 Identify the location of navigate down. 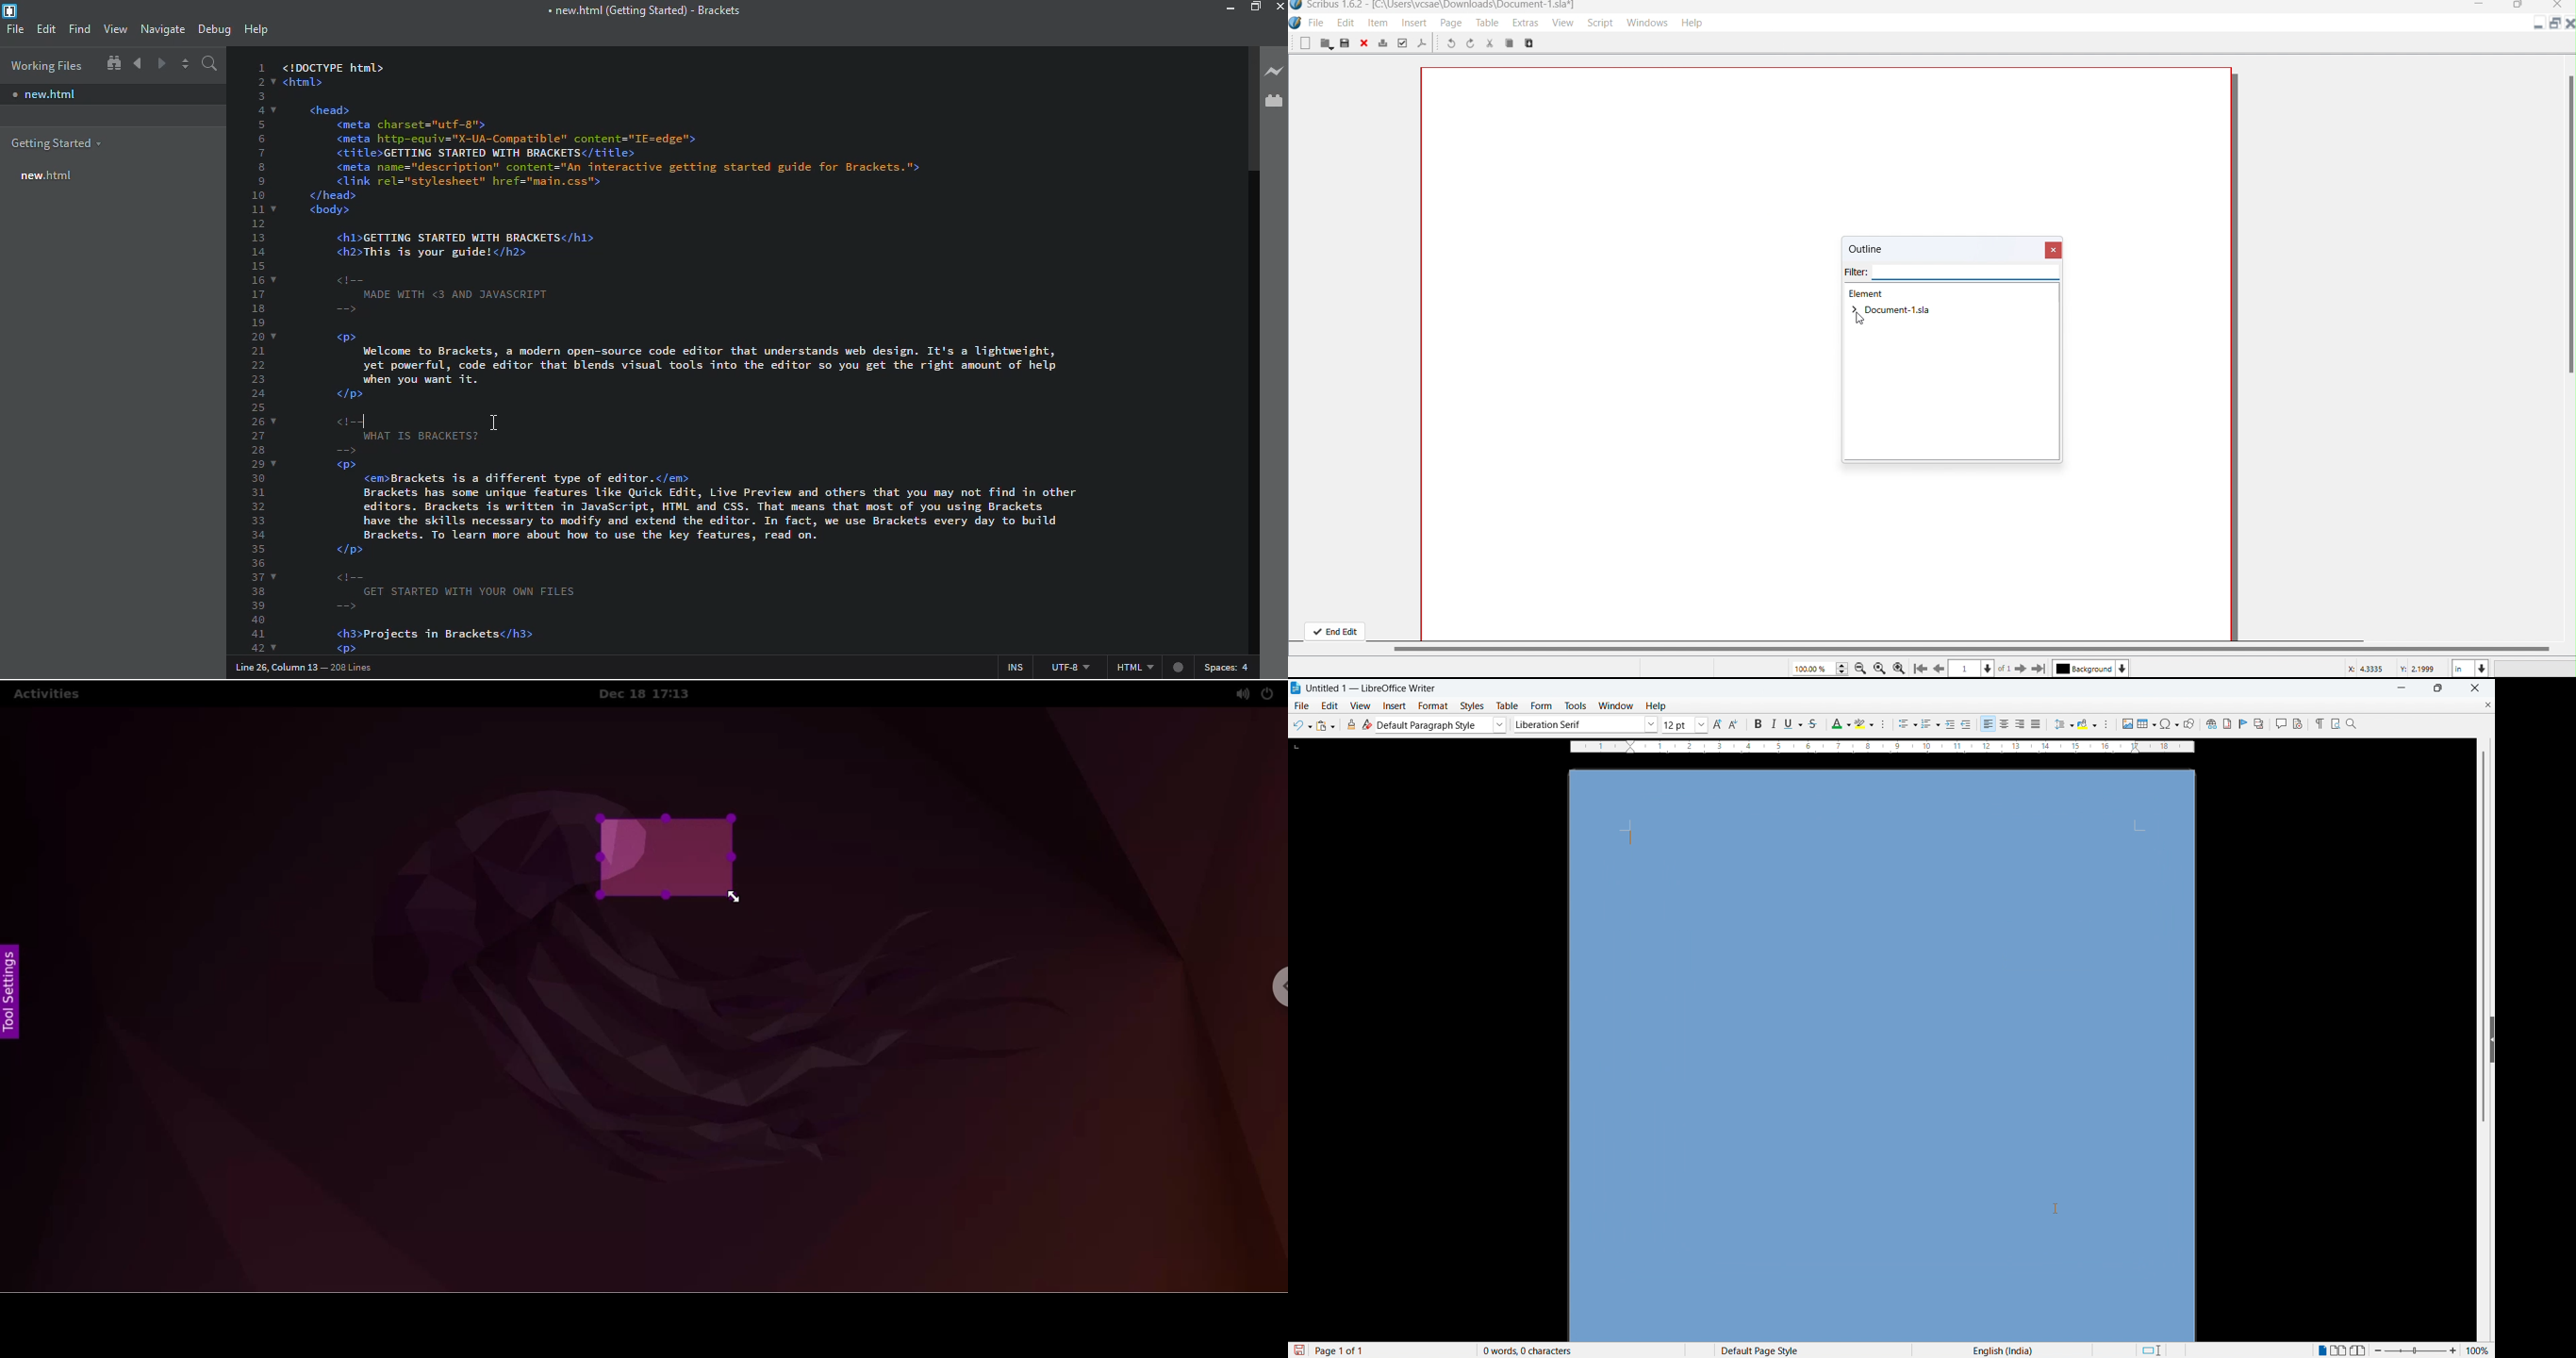
(1989, 667).